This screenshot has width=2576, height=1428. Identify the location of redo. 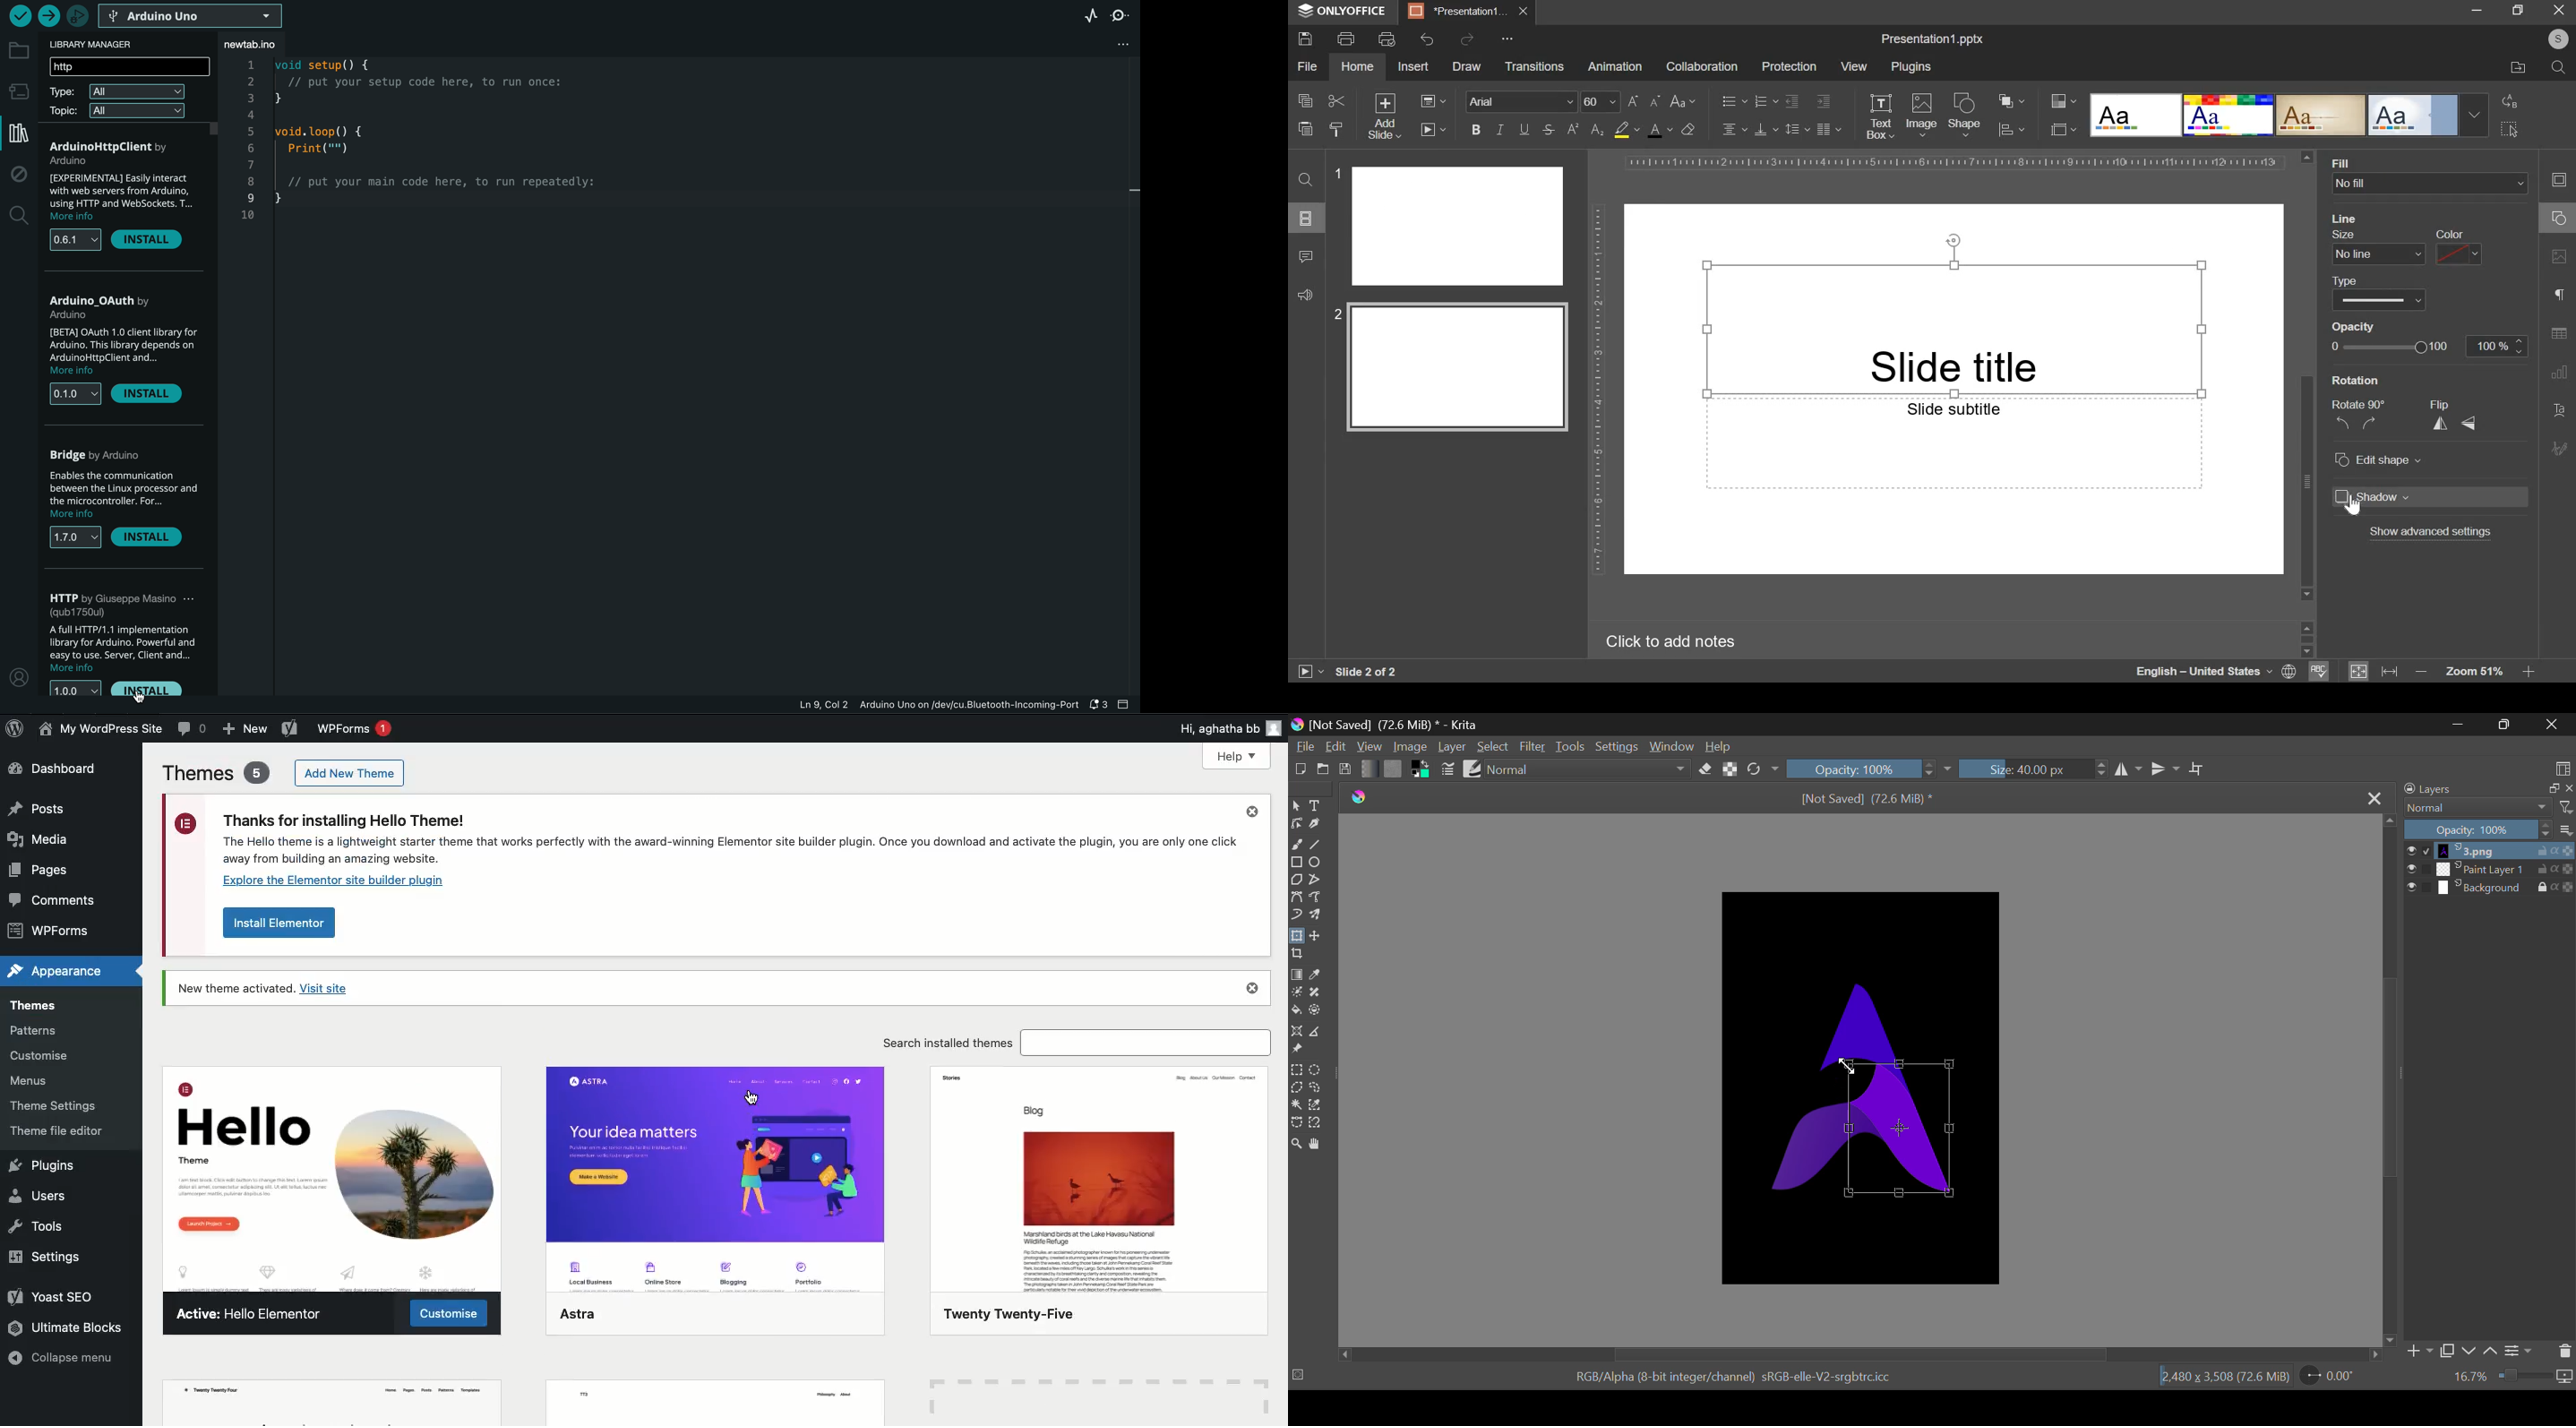
(1466, 38).